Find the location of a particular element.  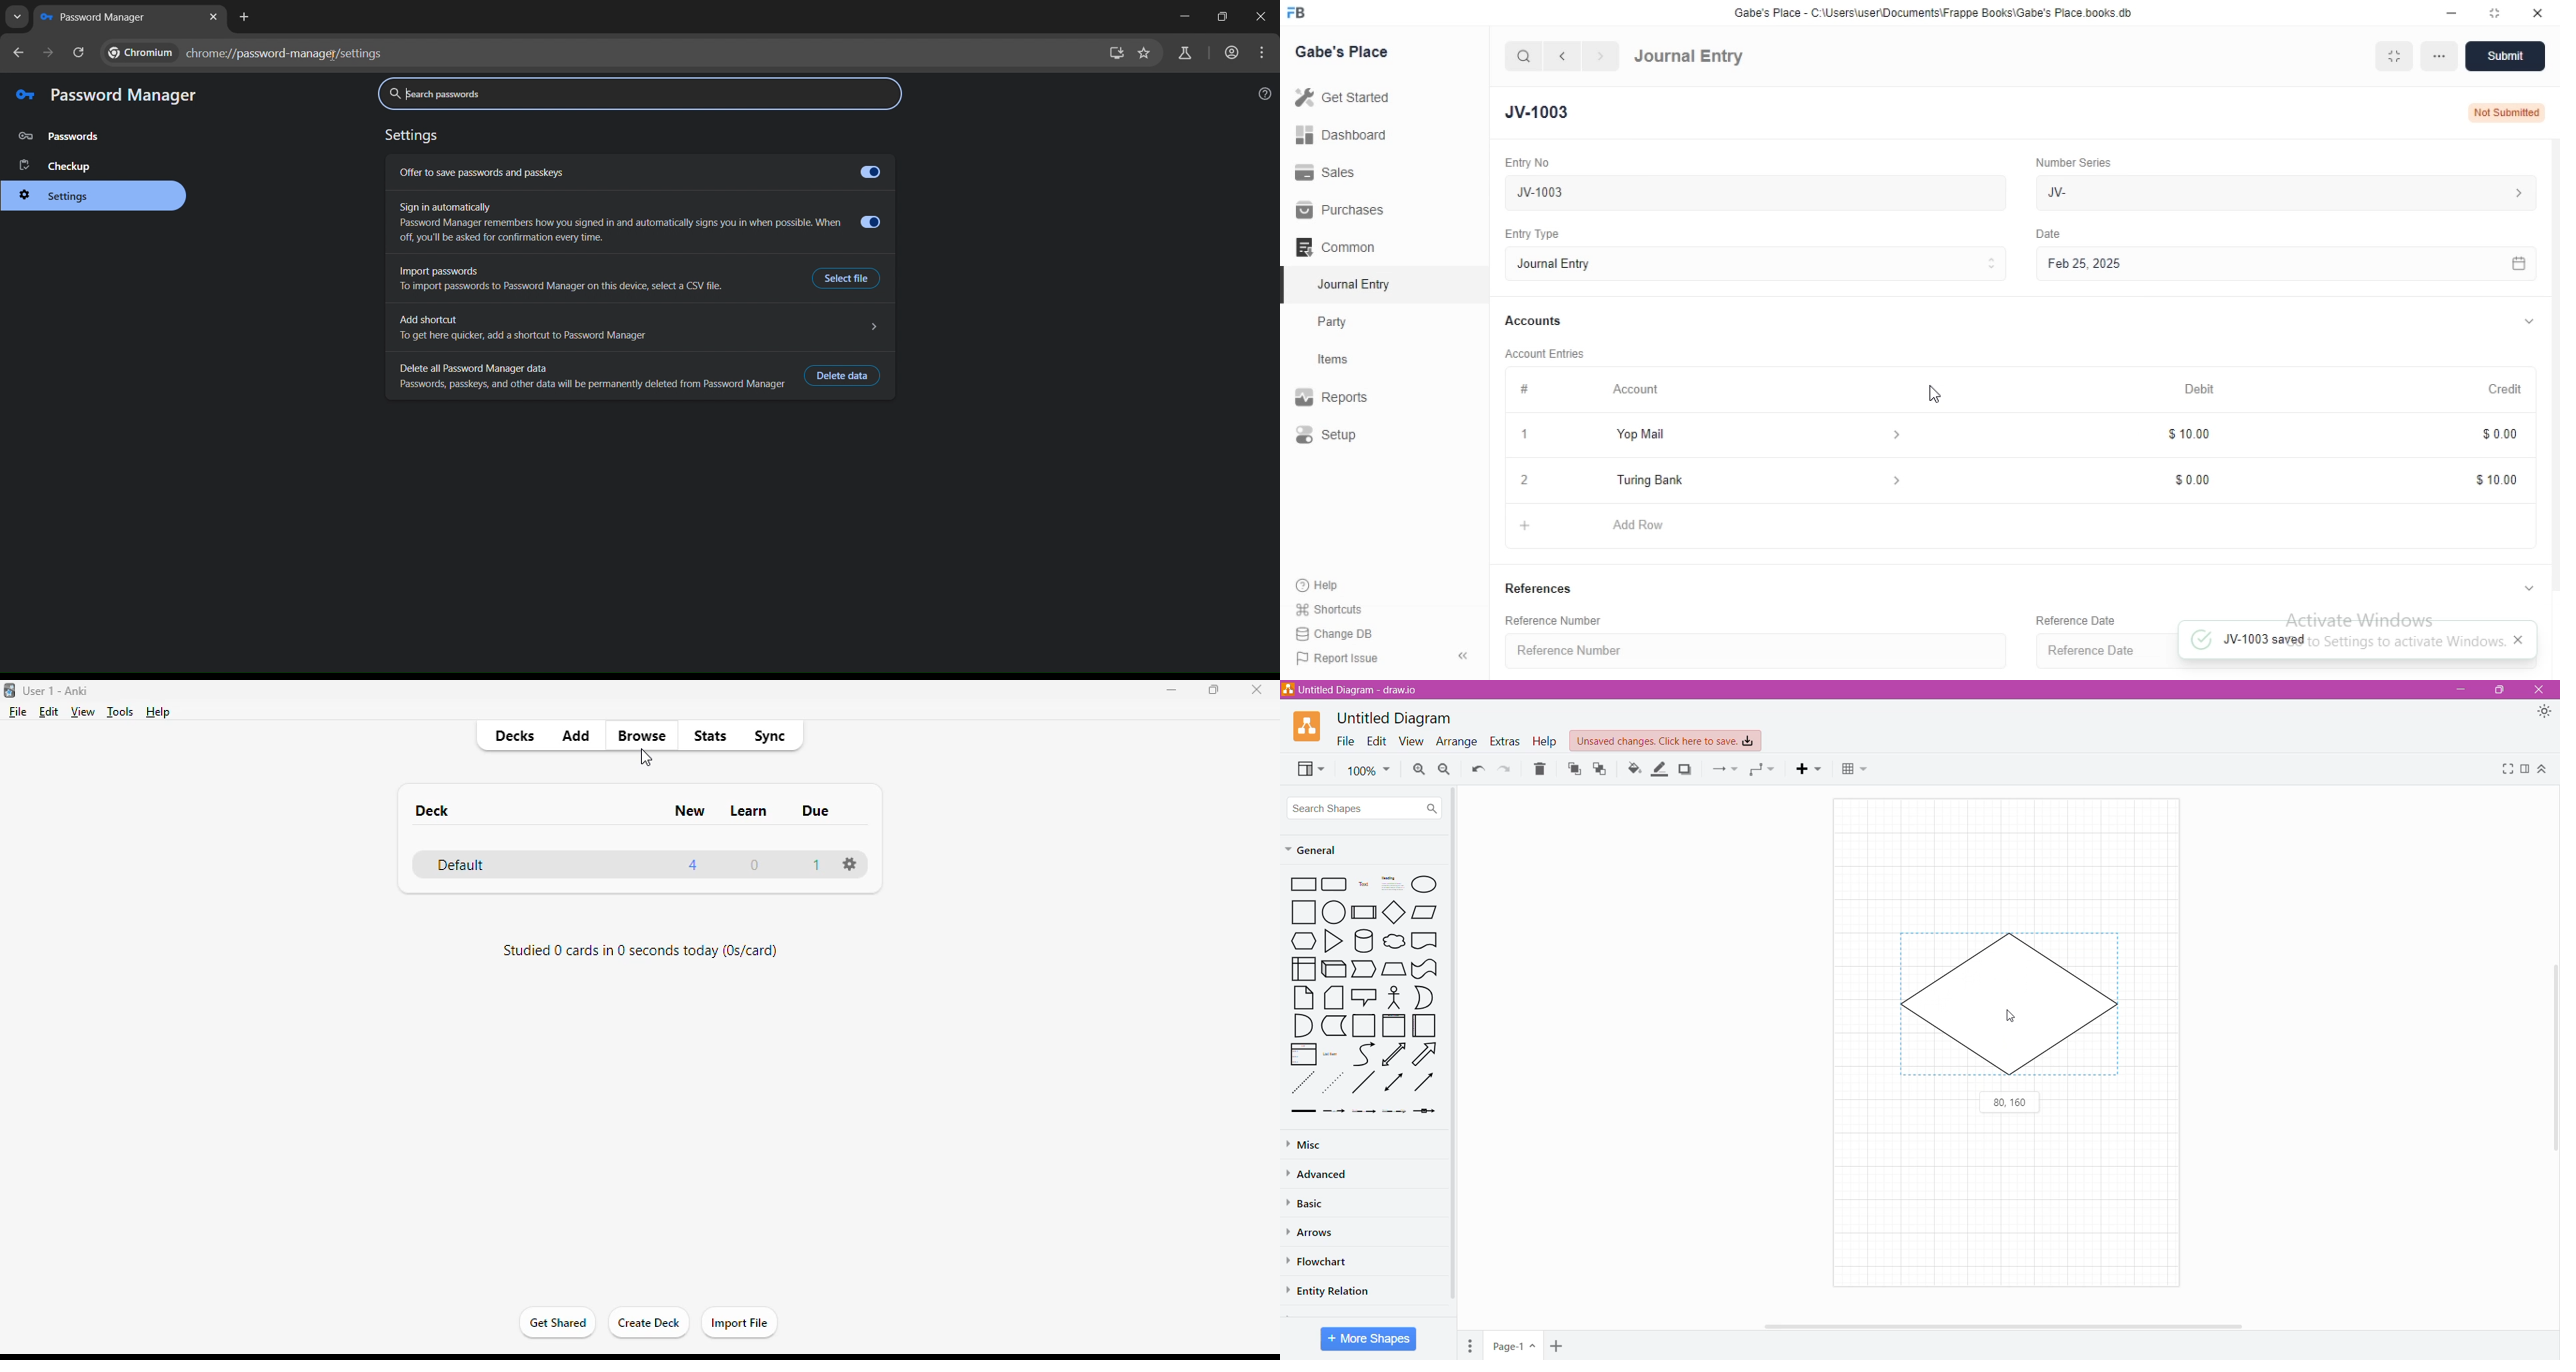

navigate forward is located at coordinates (1601, 56).